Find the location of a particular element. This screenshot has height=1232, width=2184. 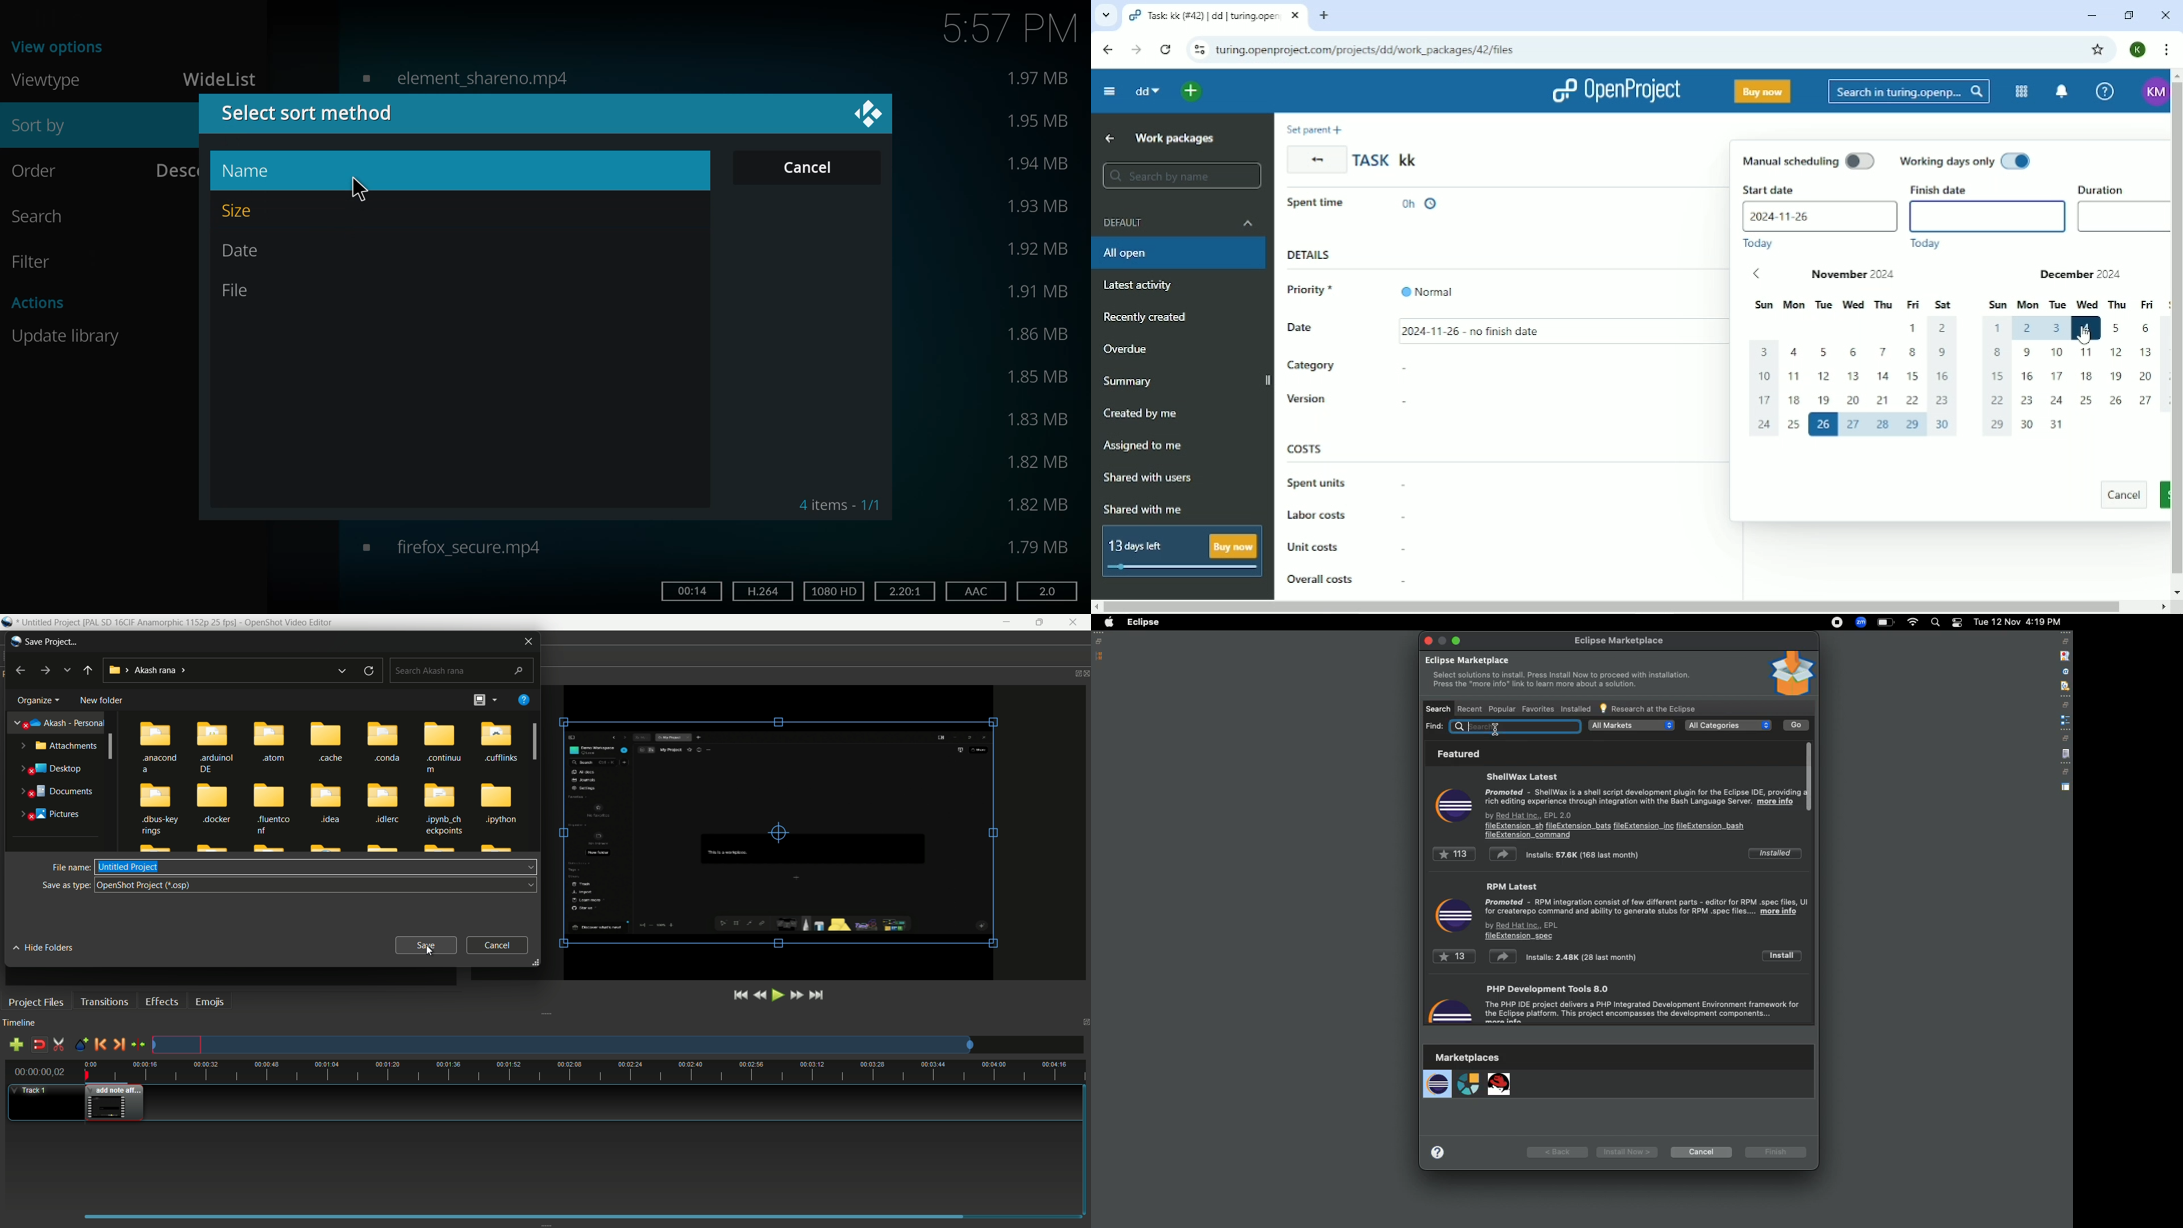

location is located at coordinates (147, 670).